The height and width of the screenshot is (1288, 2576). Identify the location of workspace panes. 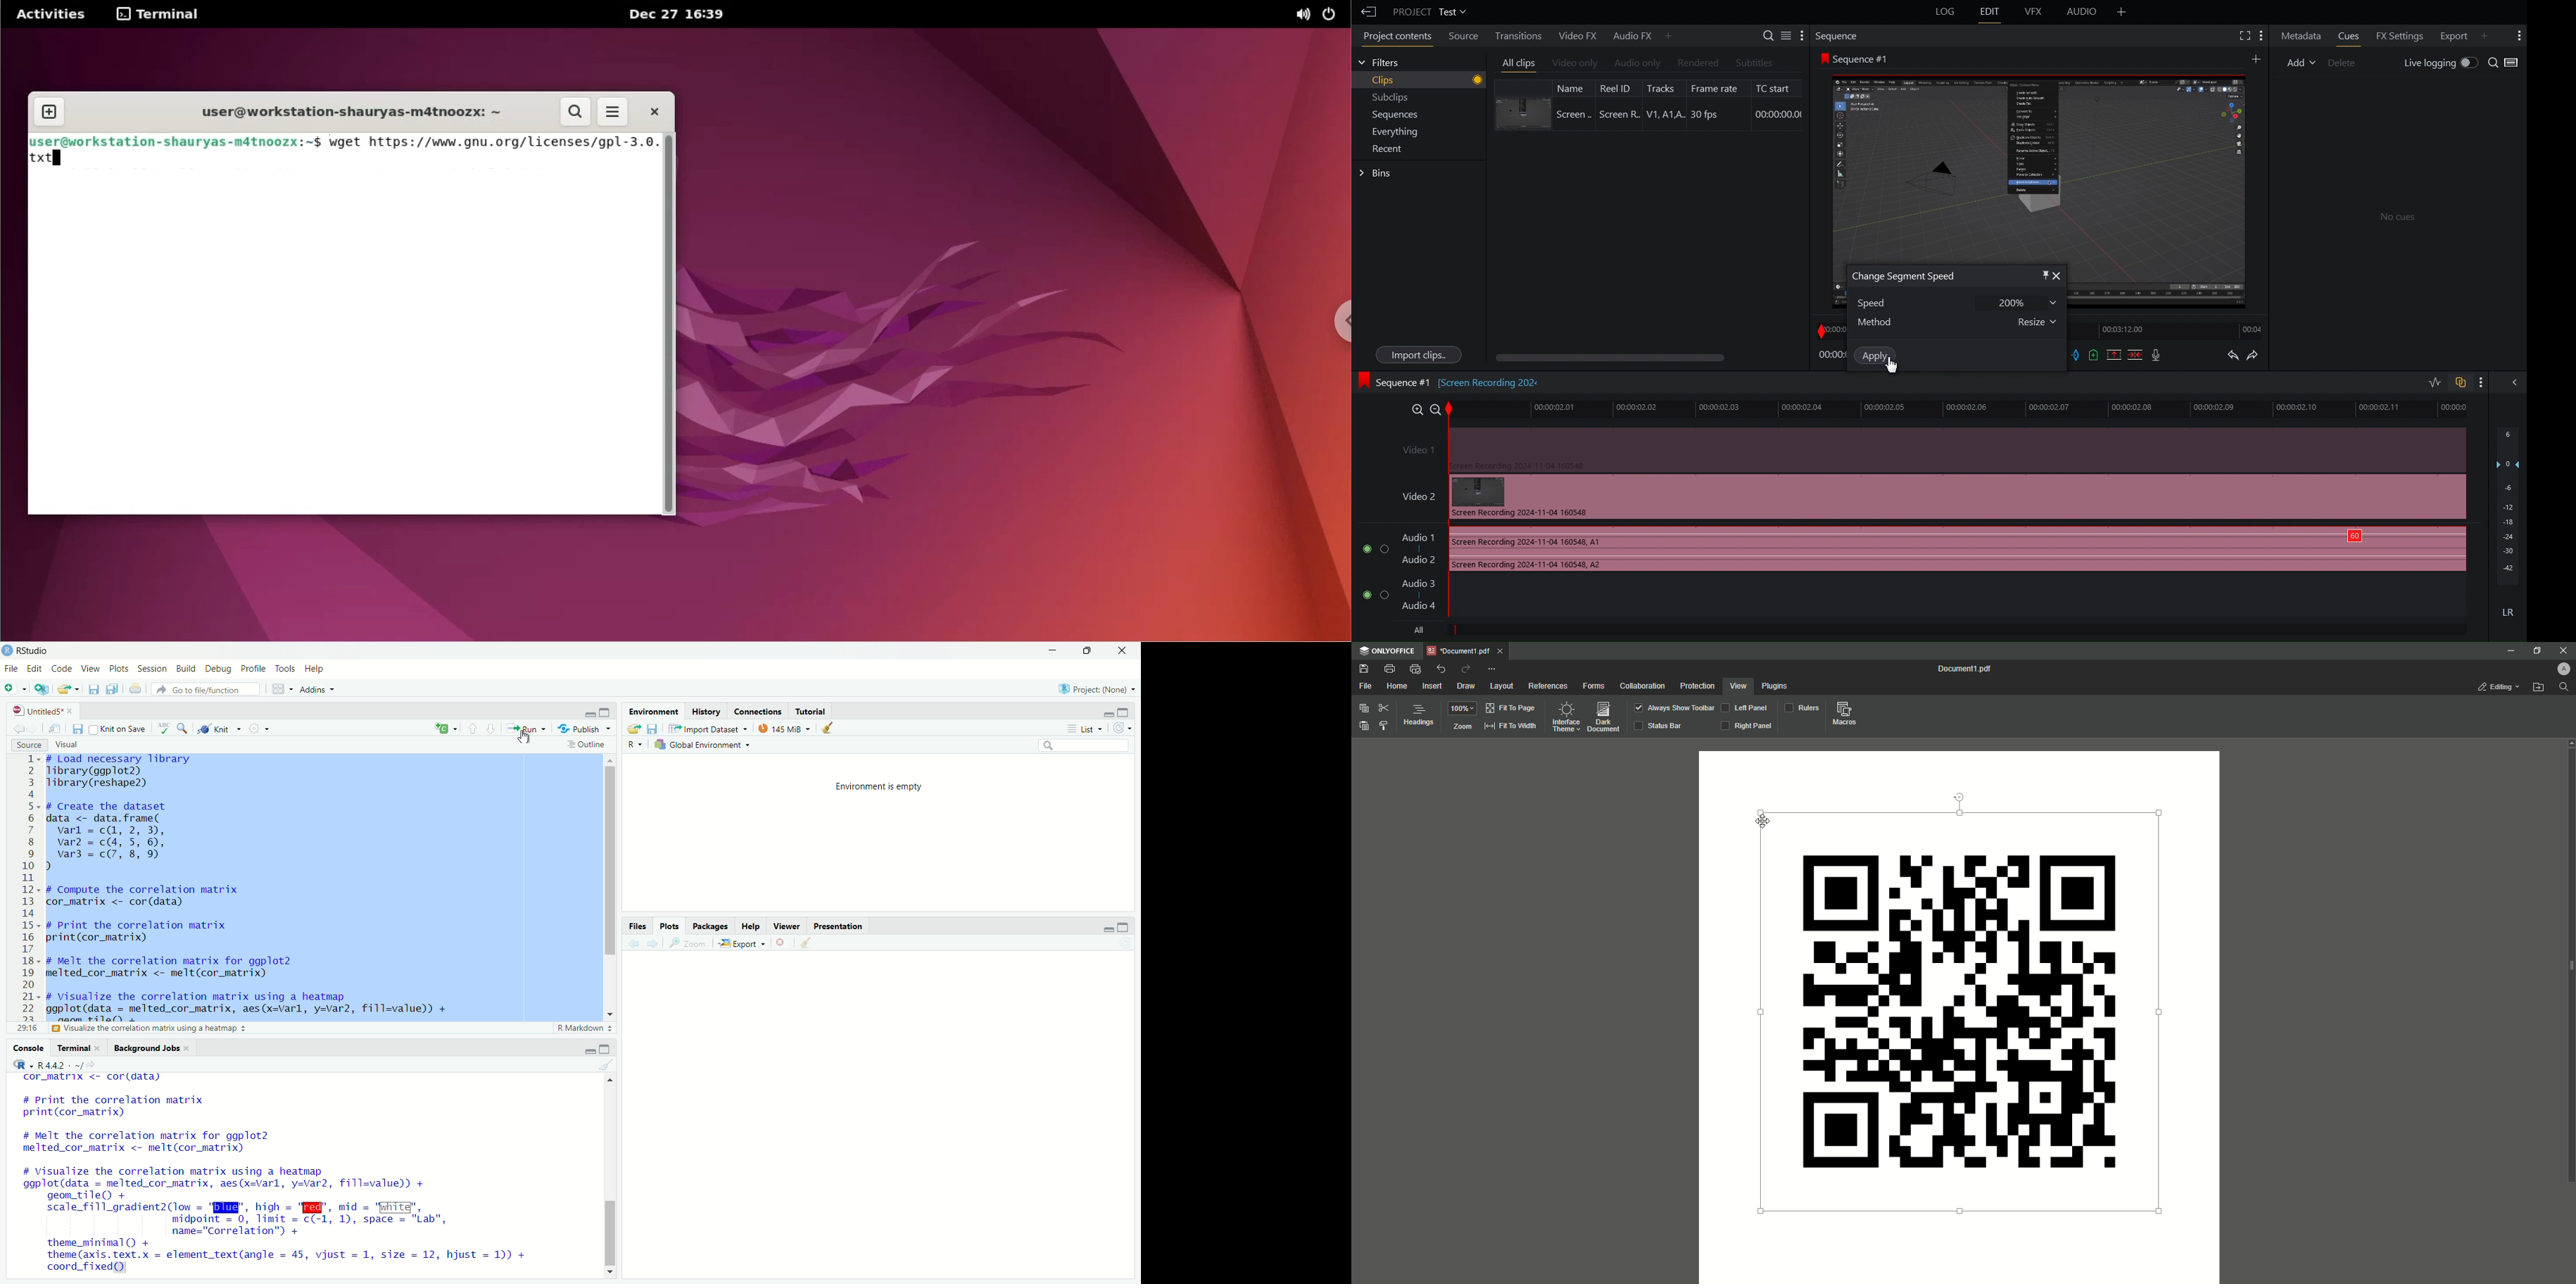
(279, 689).